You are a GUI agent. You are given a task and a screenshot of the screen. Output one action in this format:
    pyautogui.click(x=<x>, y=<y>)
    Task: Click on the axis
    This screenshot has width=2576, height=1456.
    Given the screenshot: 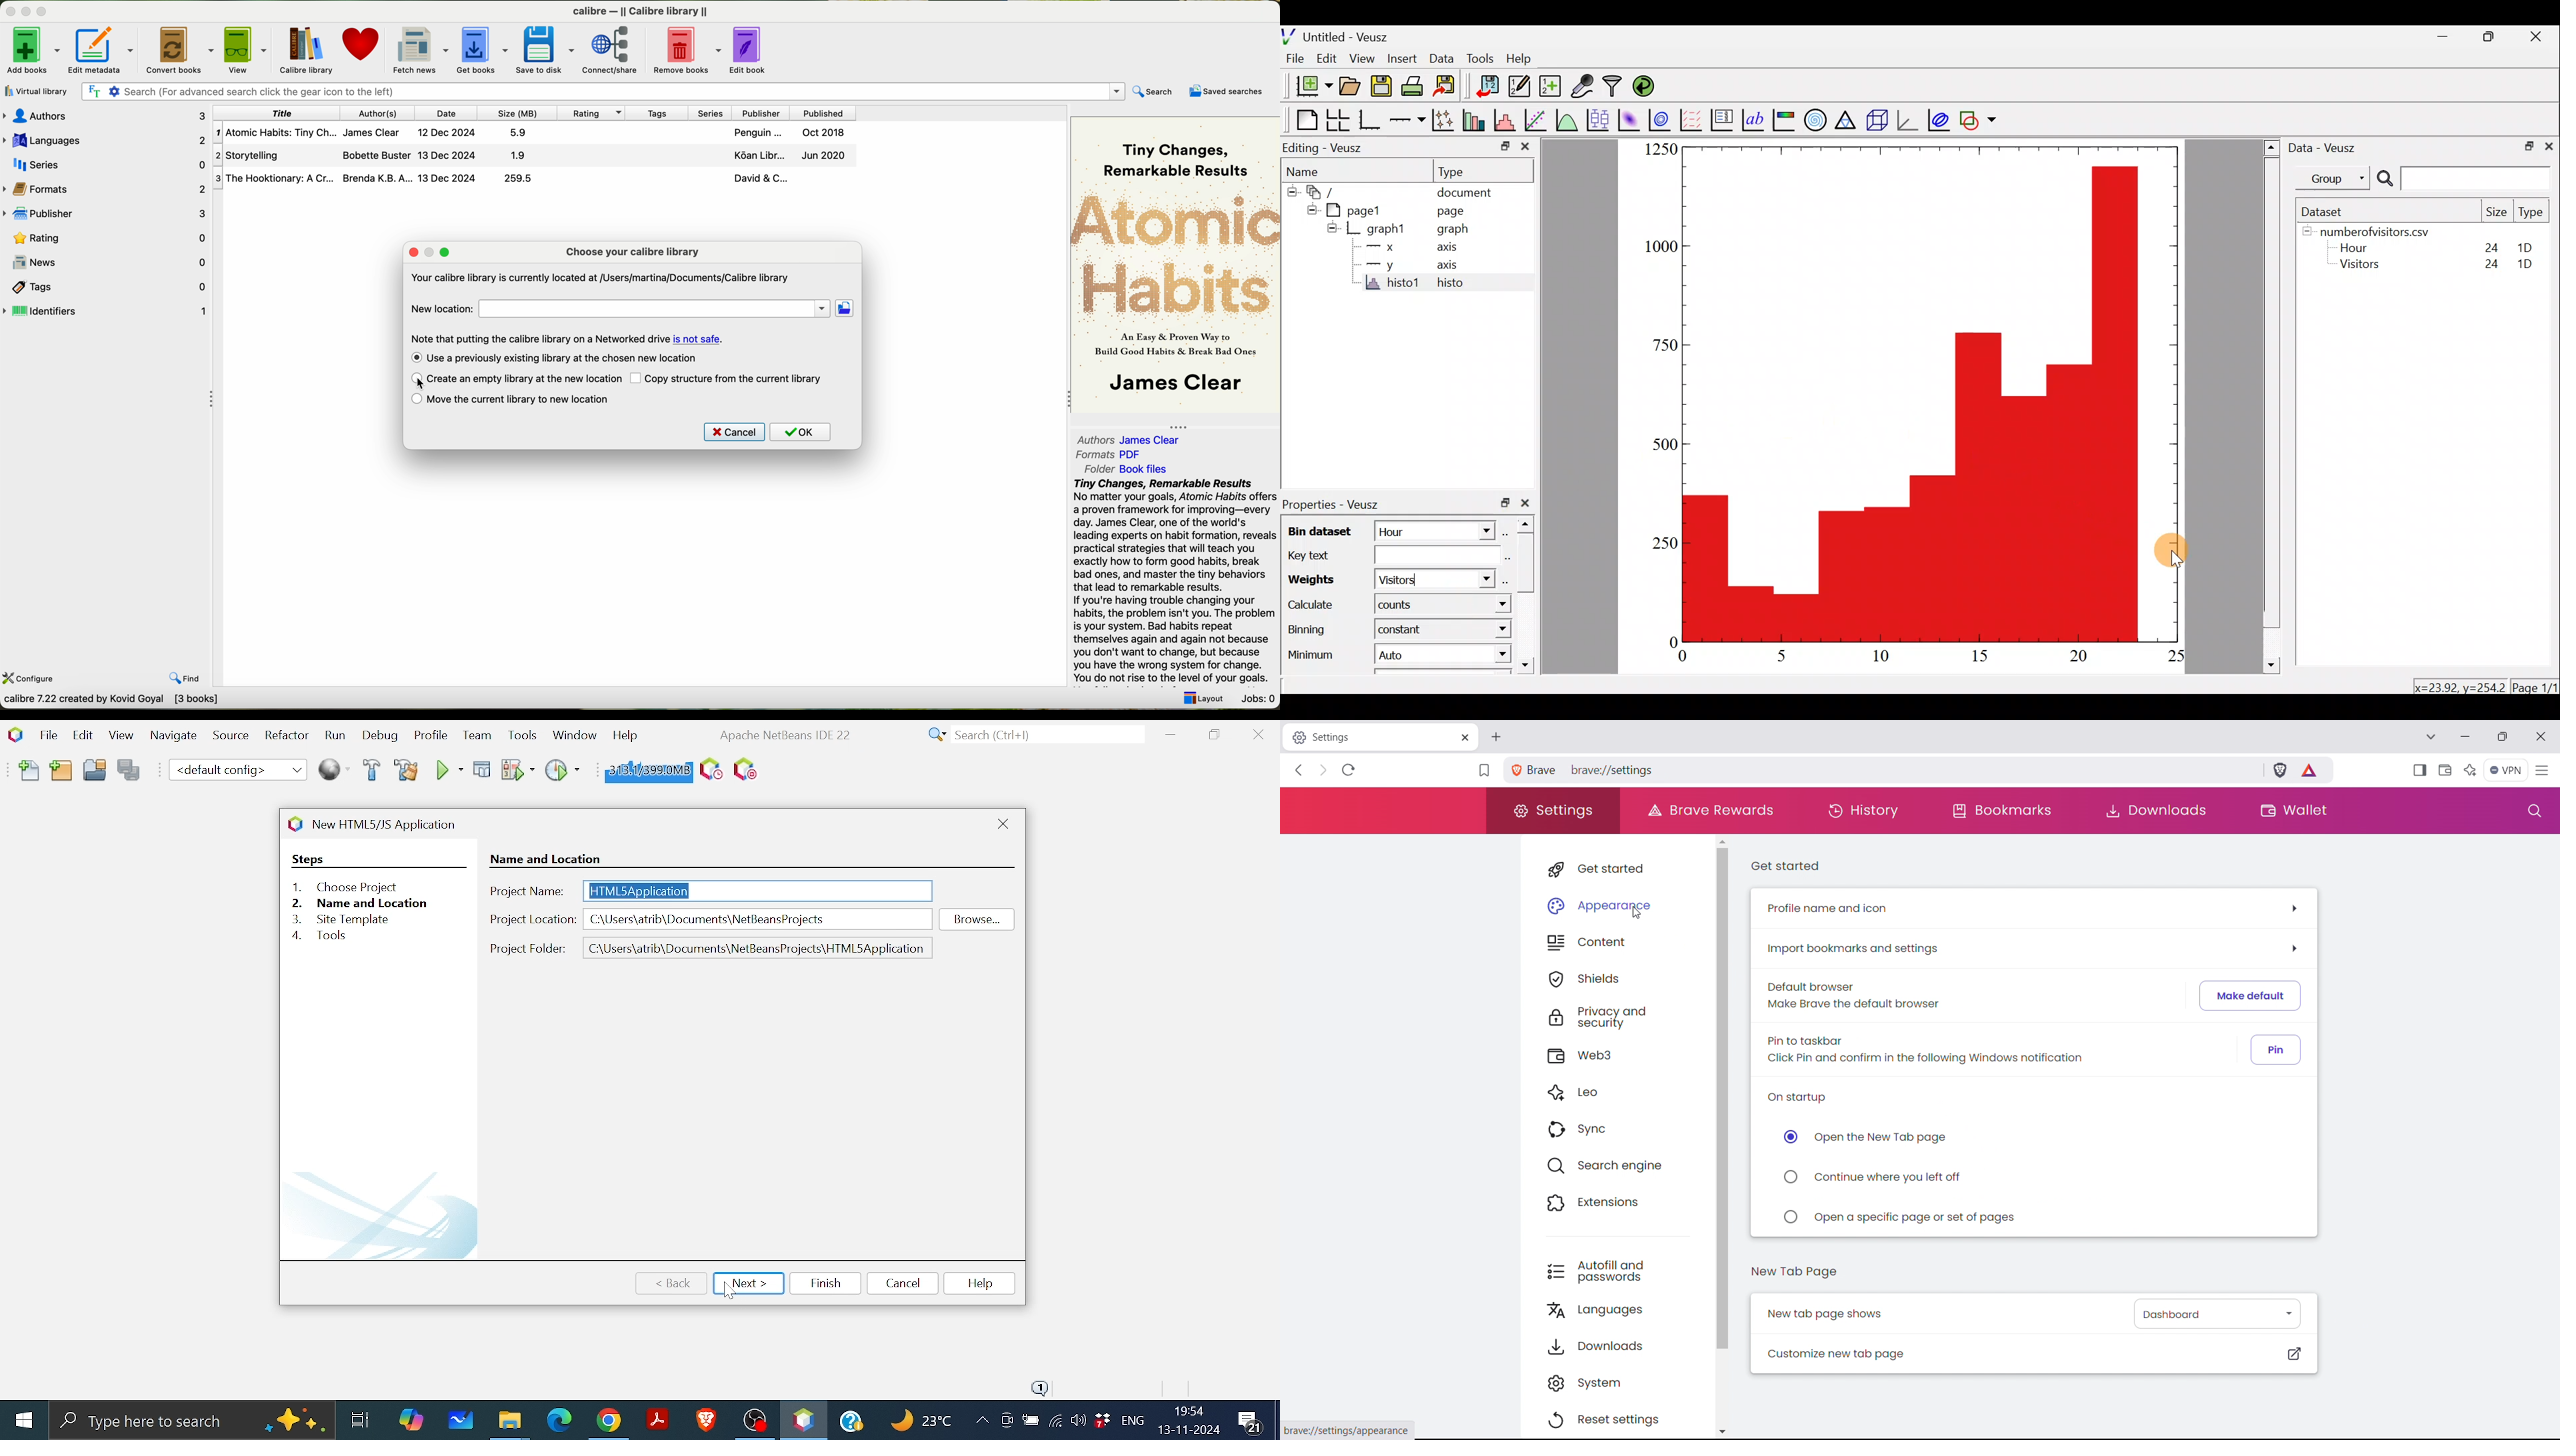 What is the action you would take?
    pyautogui.click(x=1445, y=249)
    